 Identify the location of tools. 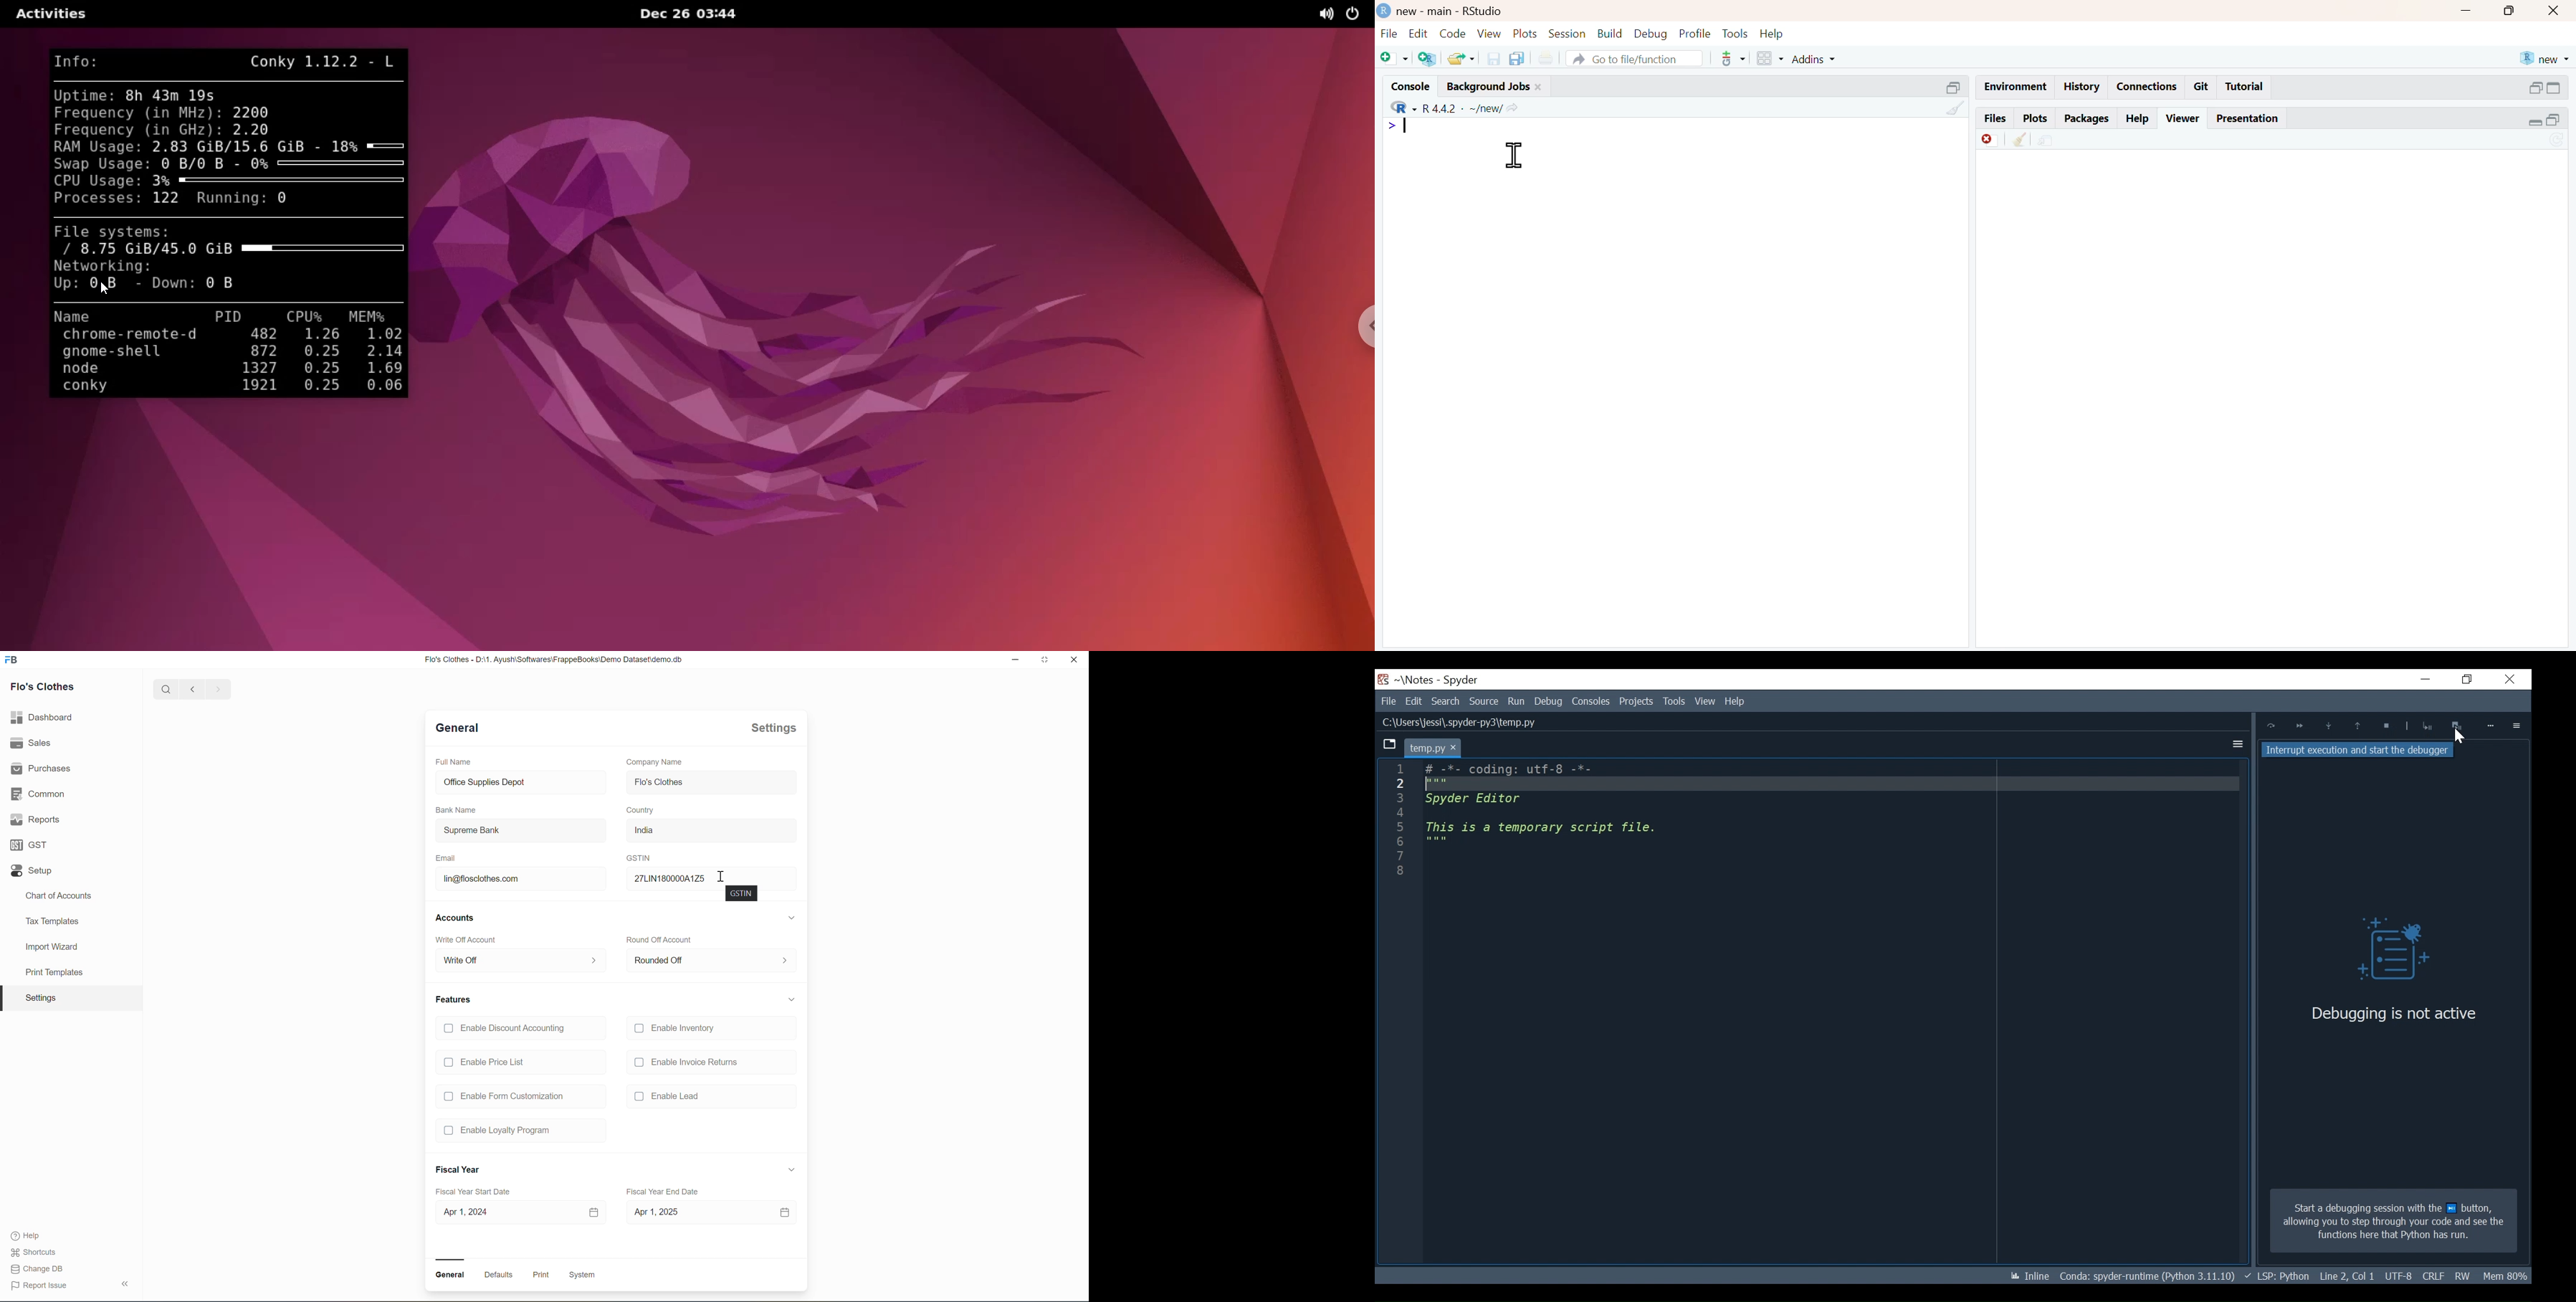
(1735, 59).